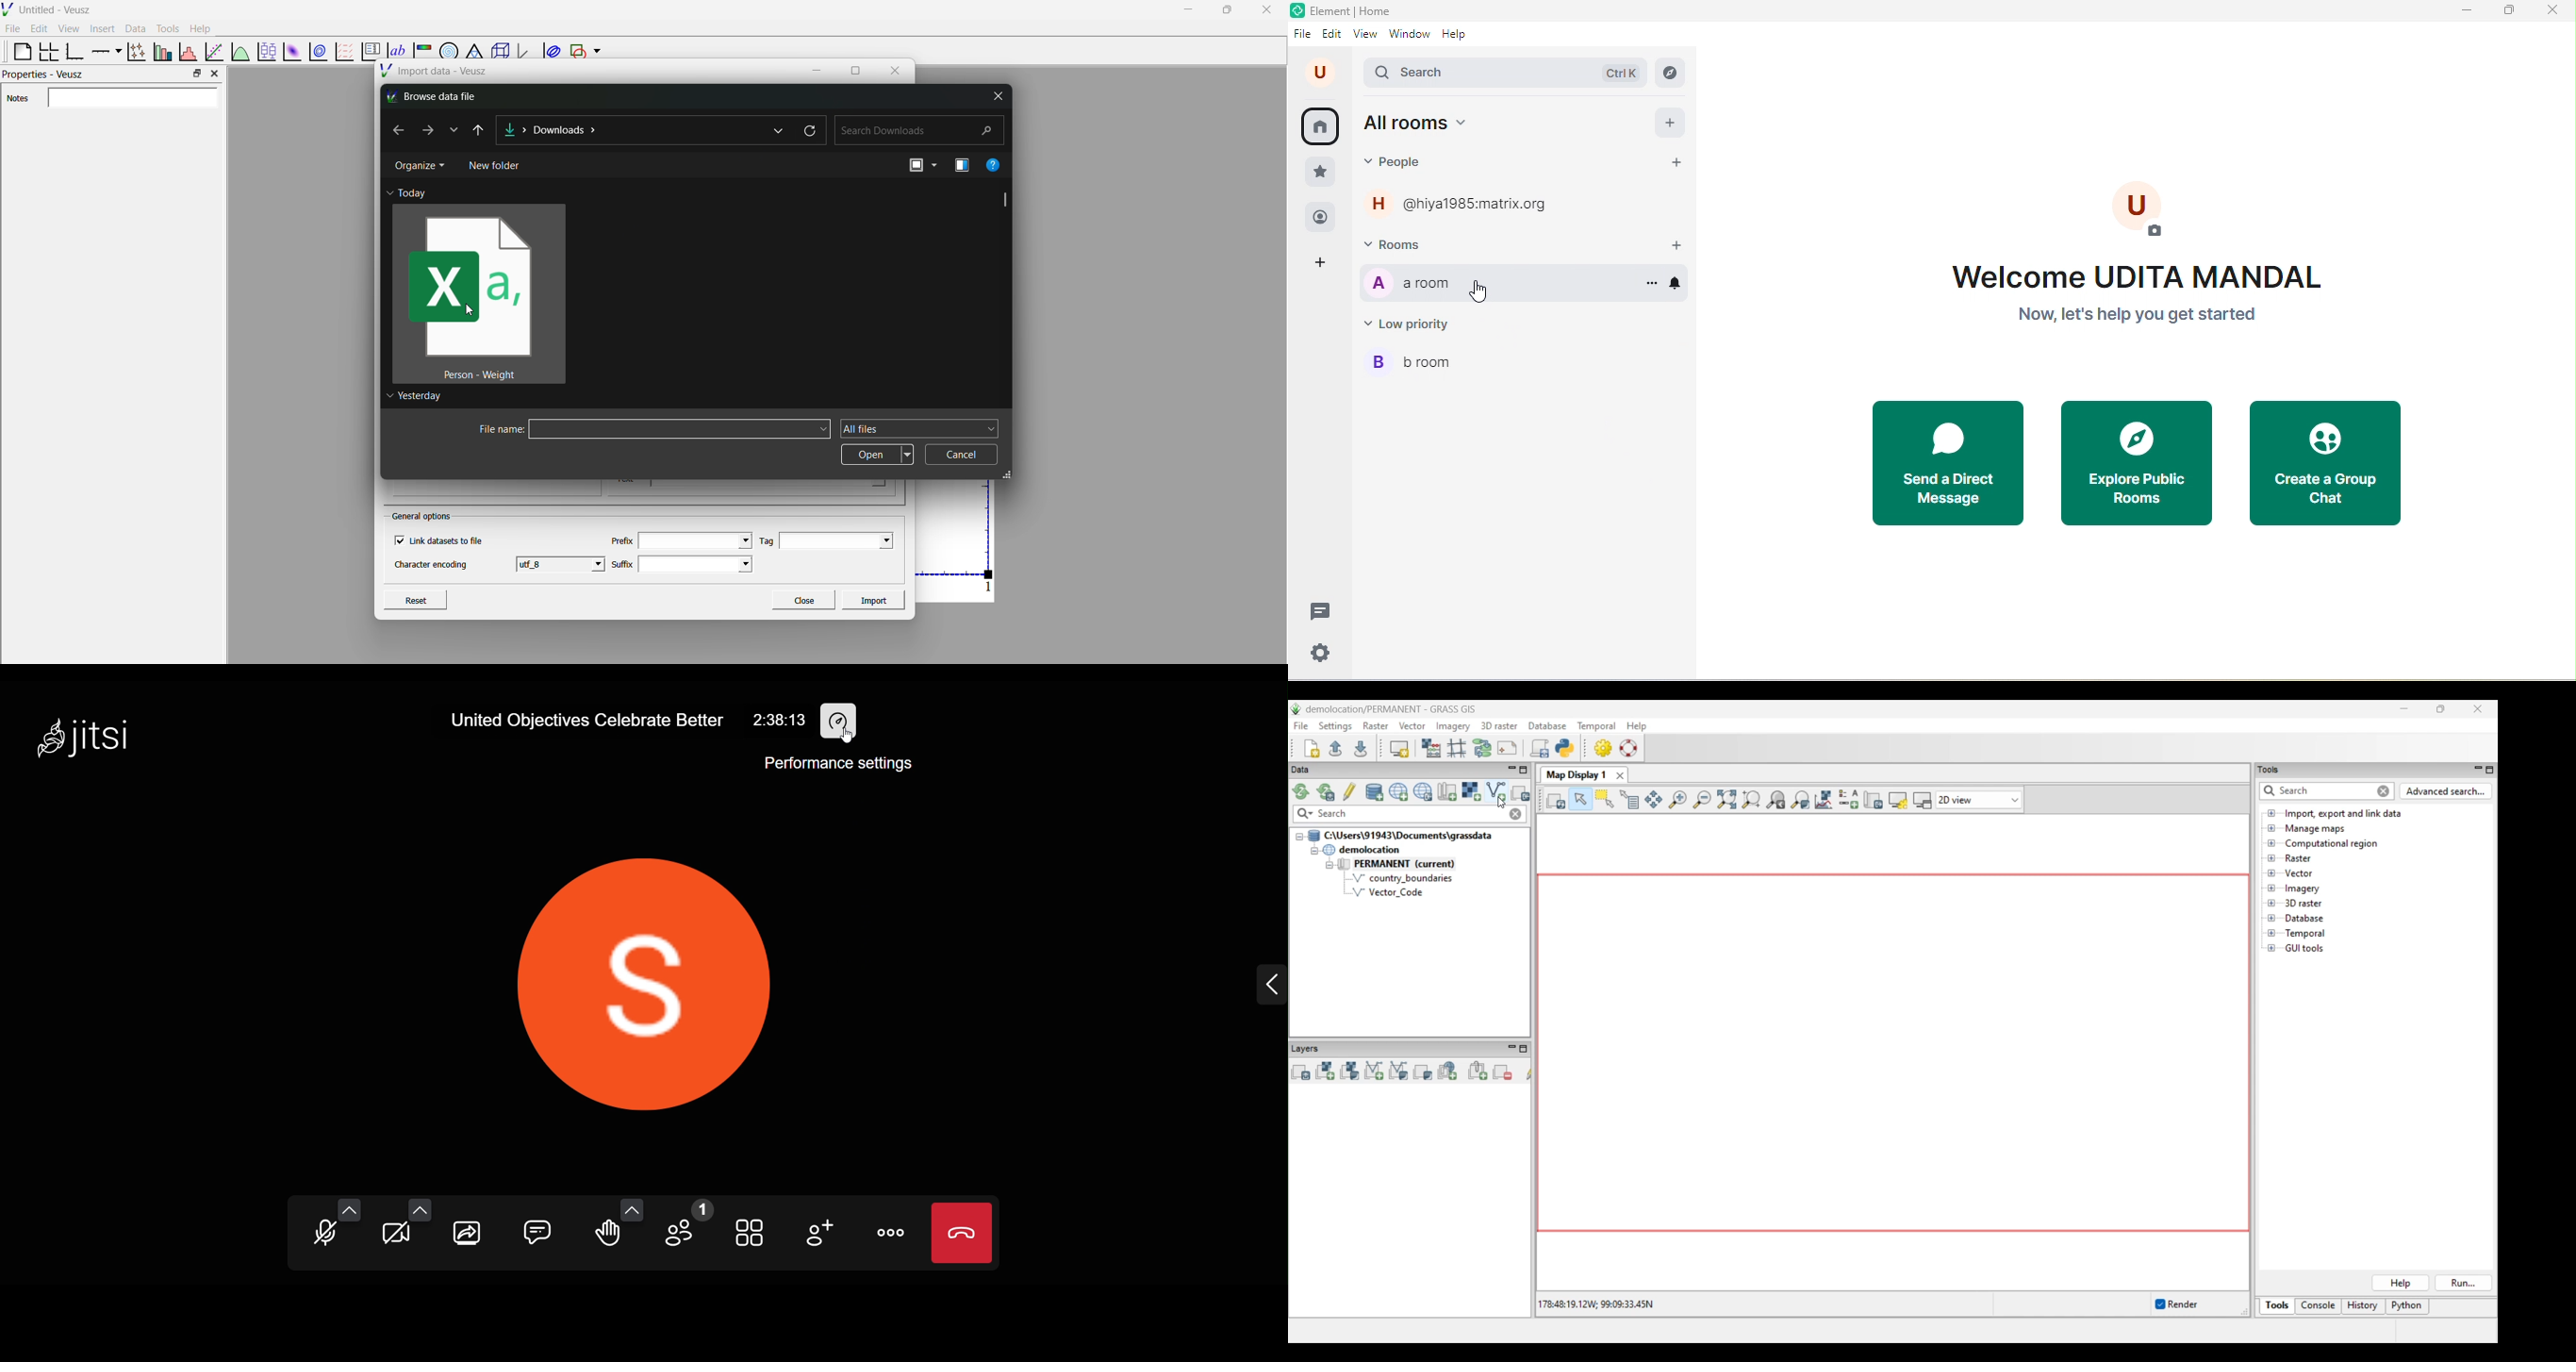 This screenshot has height=1372, width=2576. What do you see at coordinates (1319, 173) in the screenshot?
I see `favorite` at bounding box center [1319, 173].